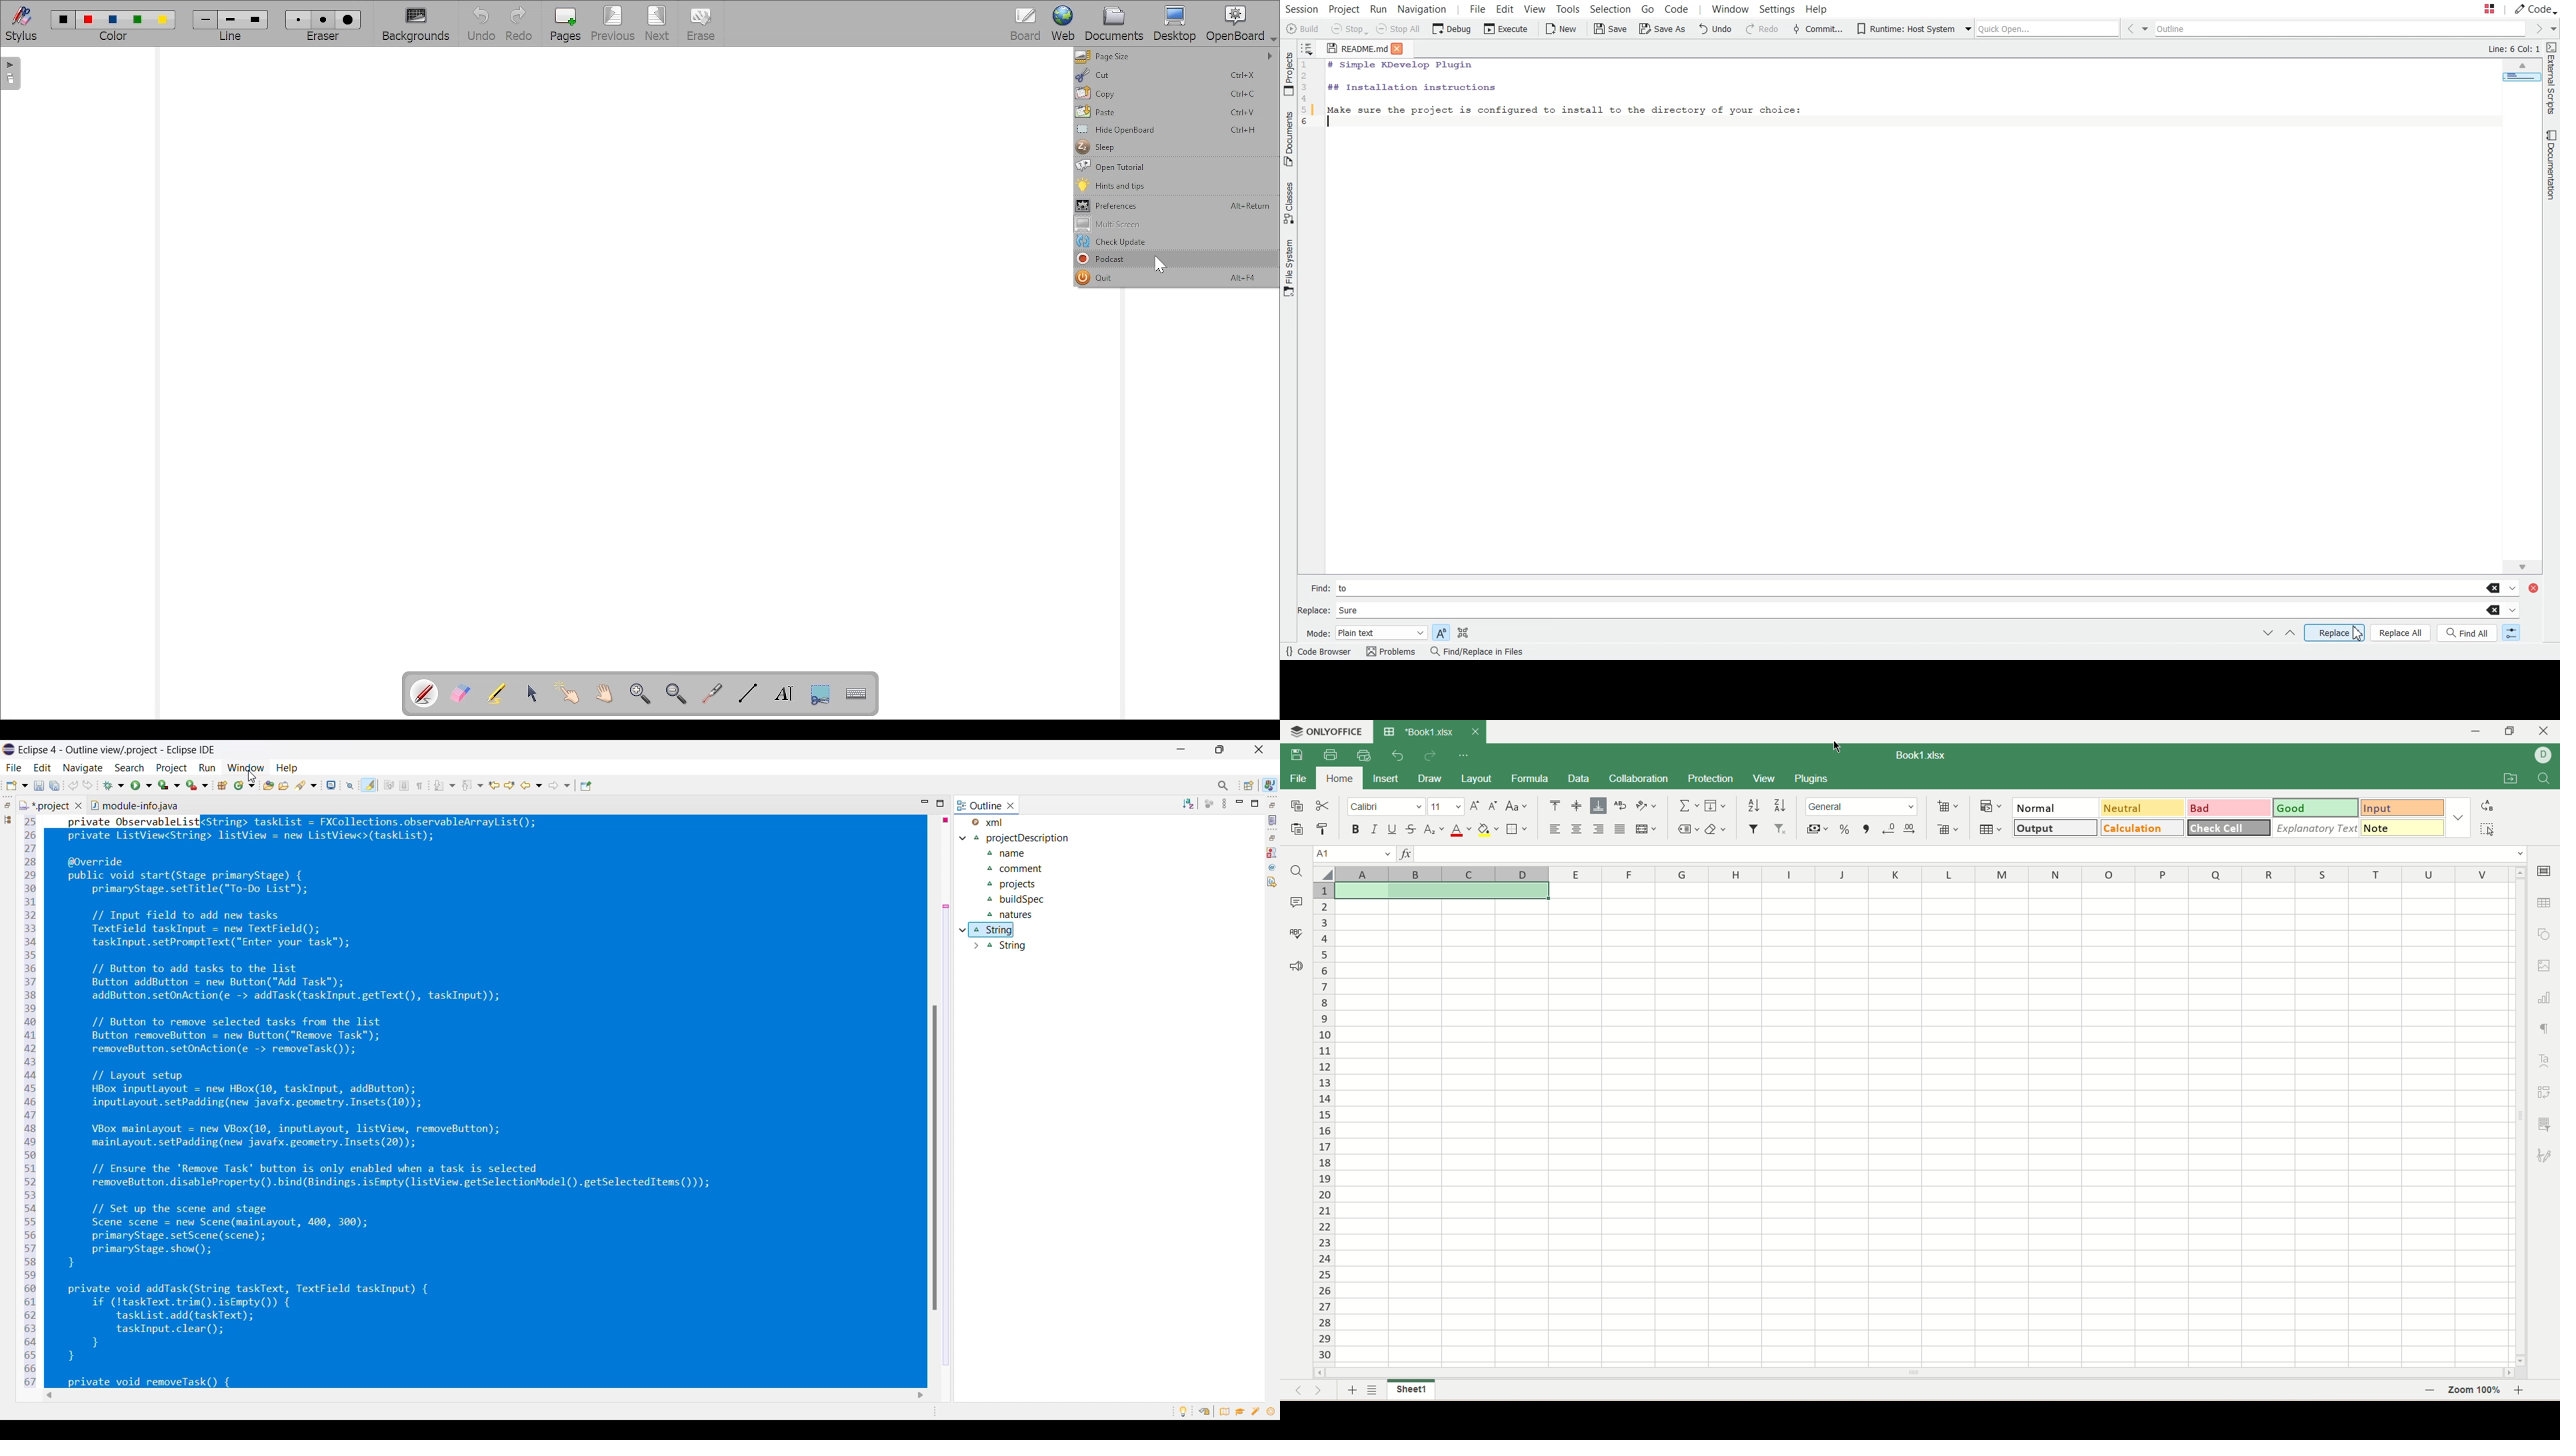 The image size is (2576, 1456). What do you see at coordinates (995, 822) in the screenshot?
I see `Project name` at bounding box center [995, 822].